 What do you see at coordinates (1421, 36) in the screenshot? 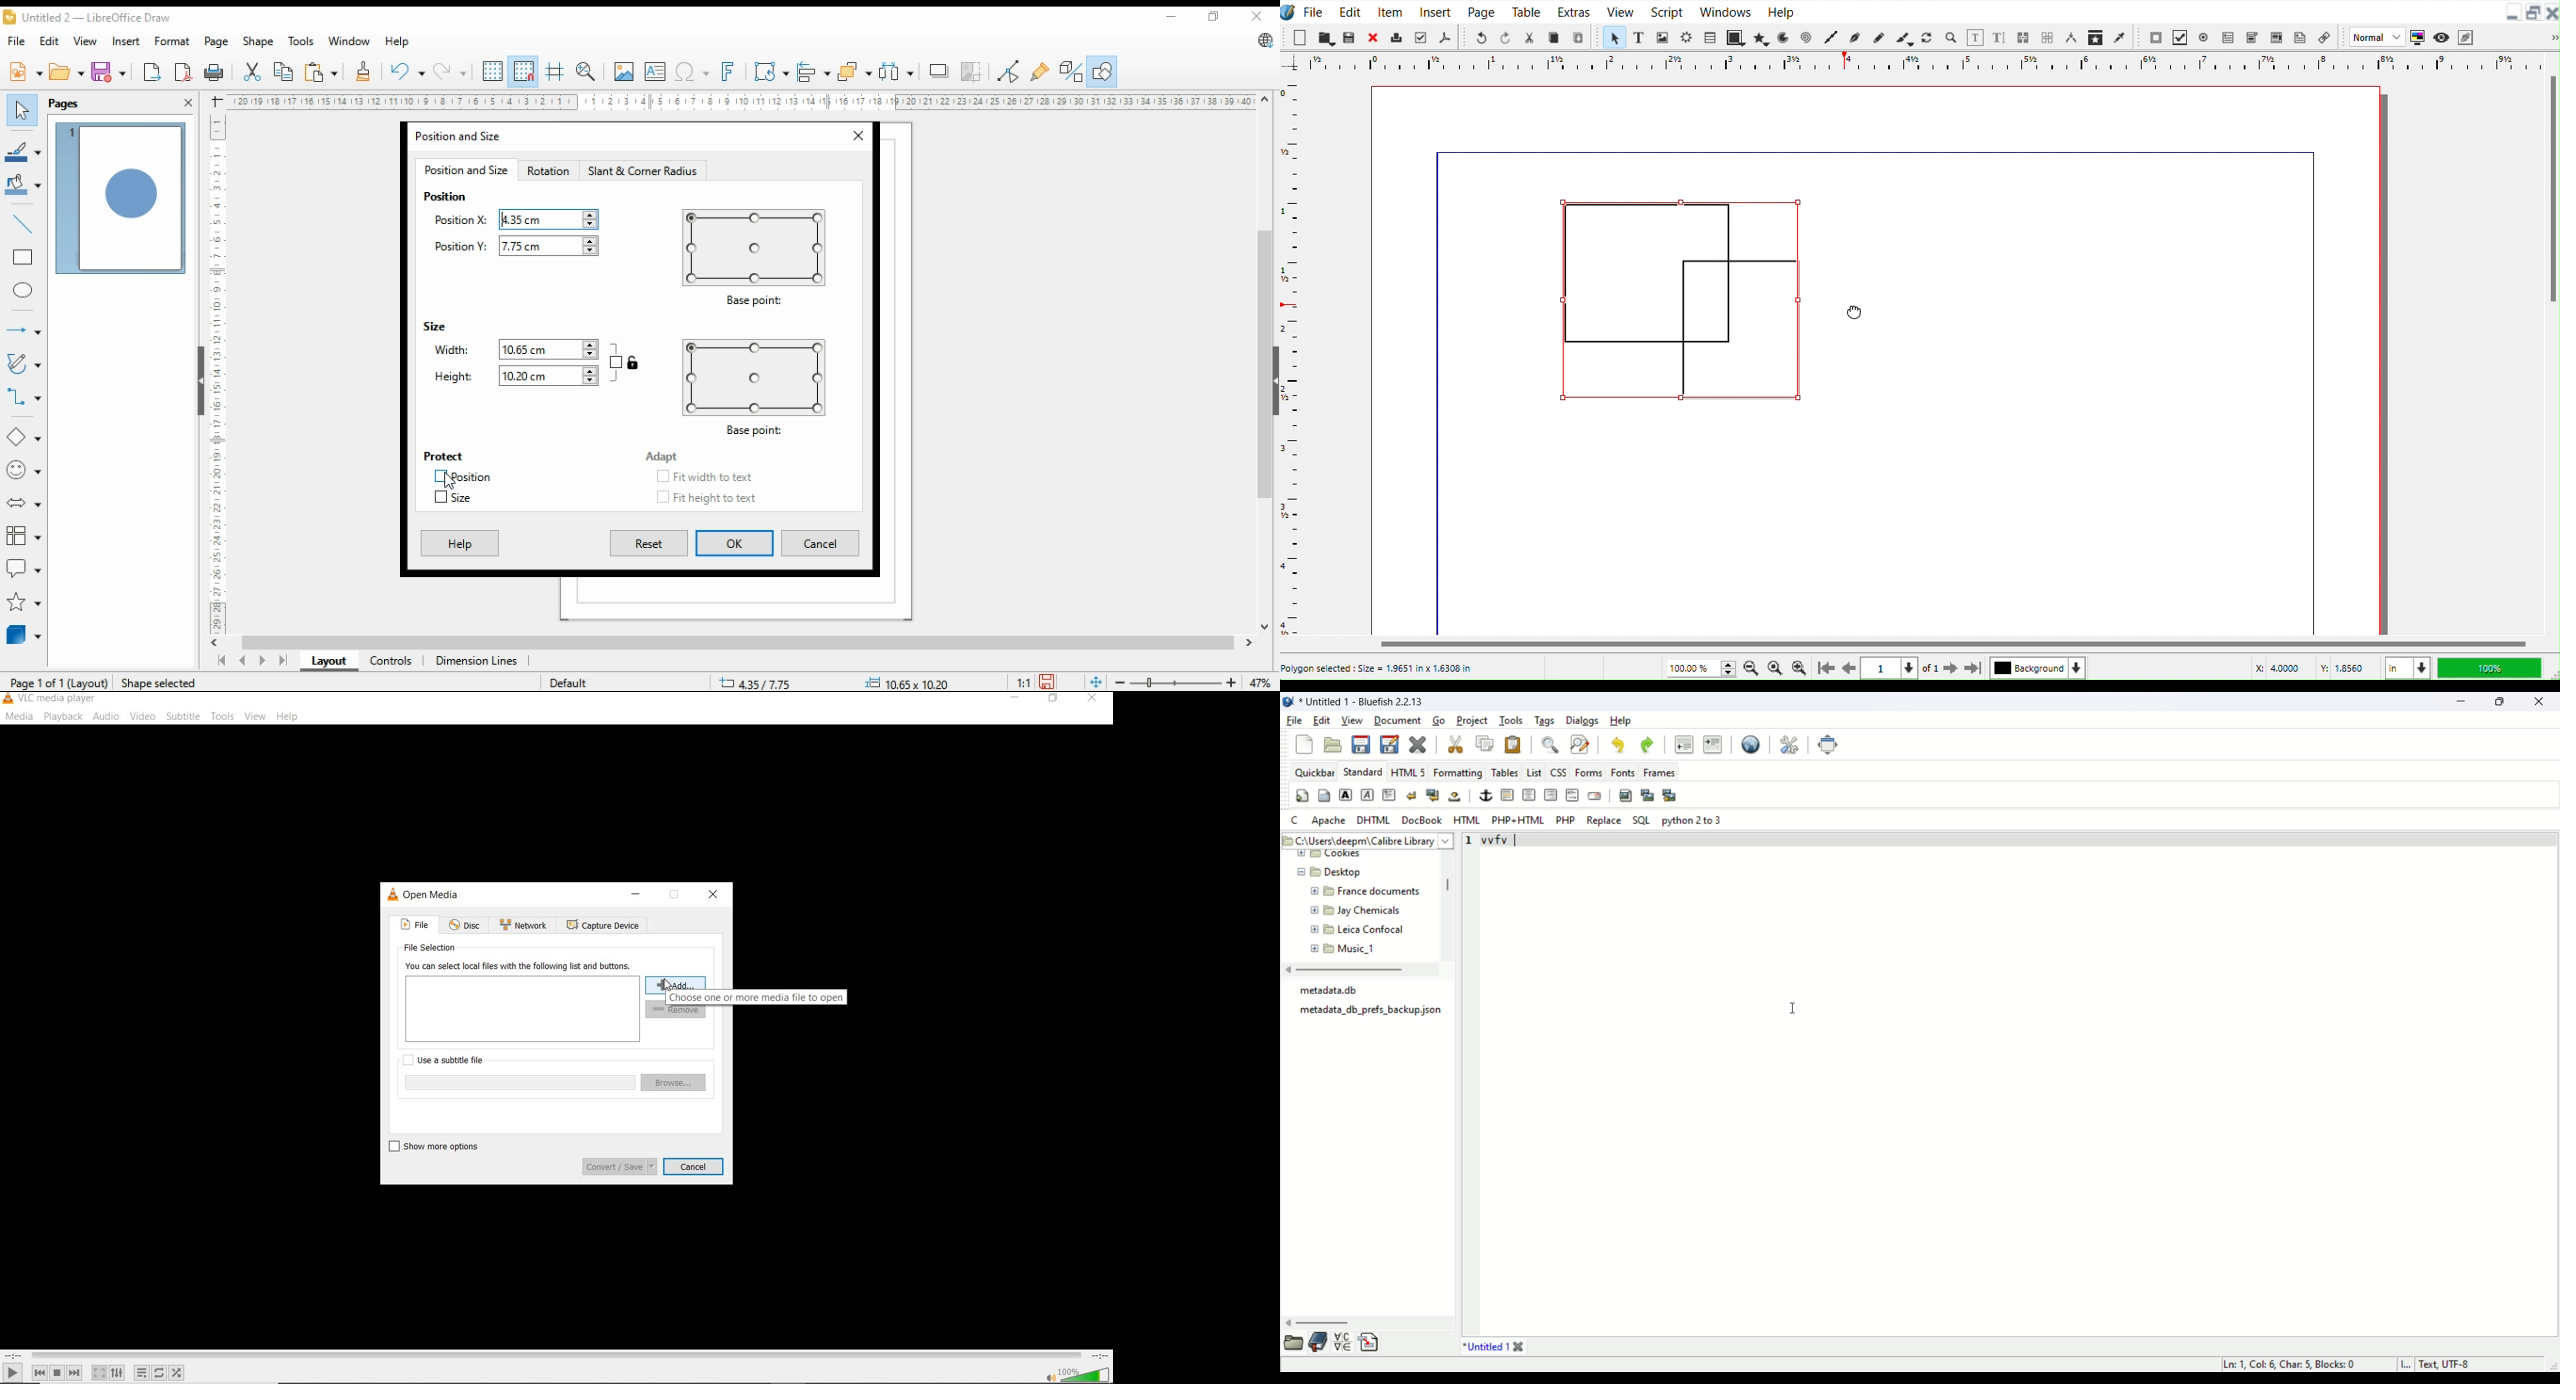
I see `Preflight verifier` at bounding box center [1421, 36].